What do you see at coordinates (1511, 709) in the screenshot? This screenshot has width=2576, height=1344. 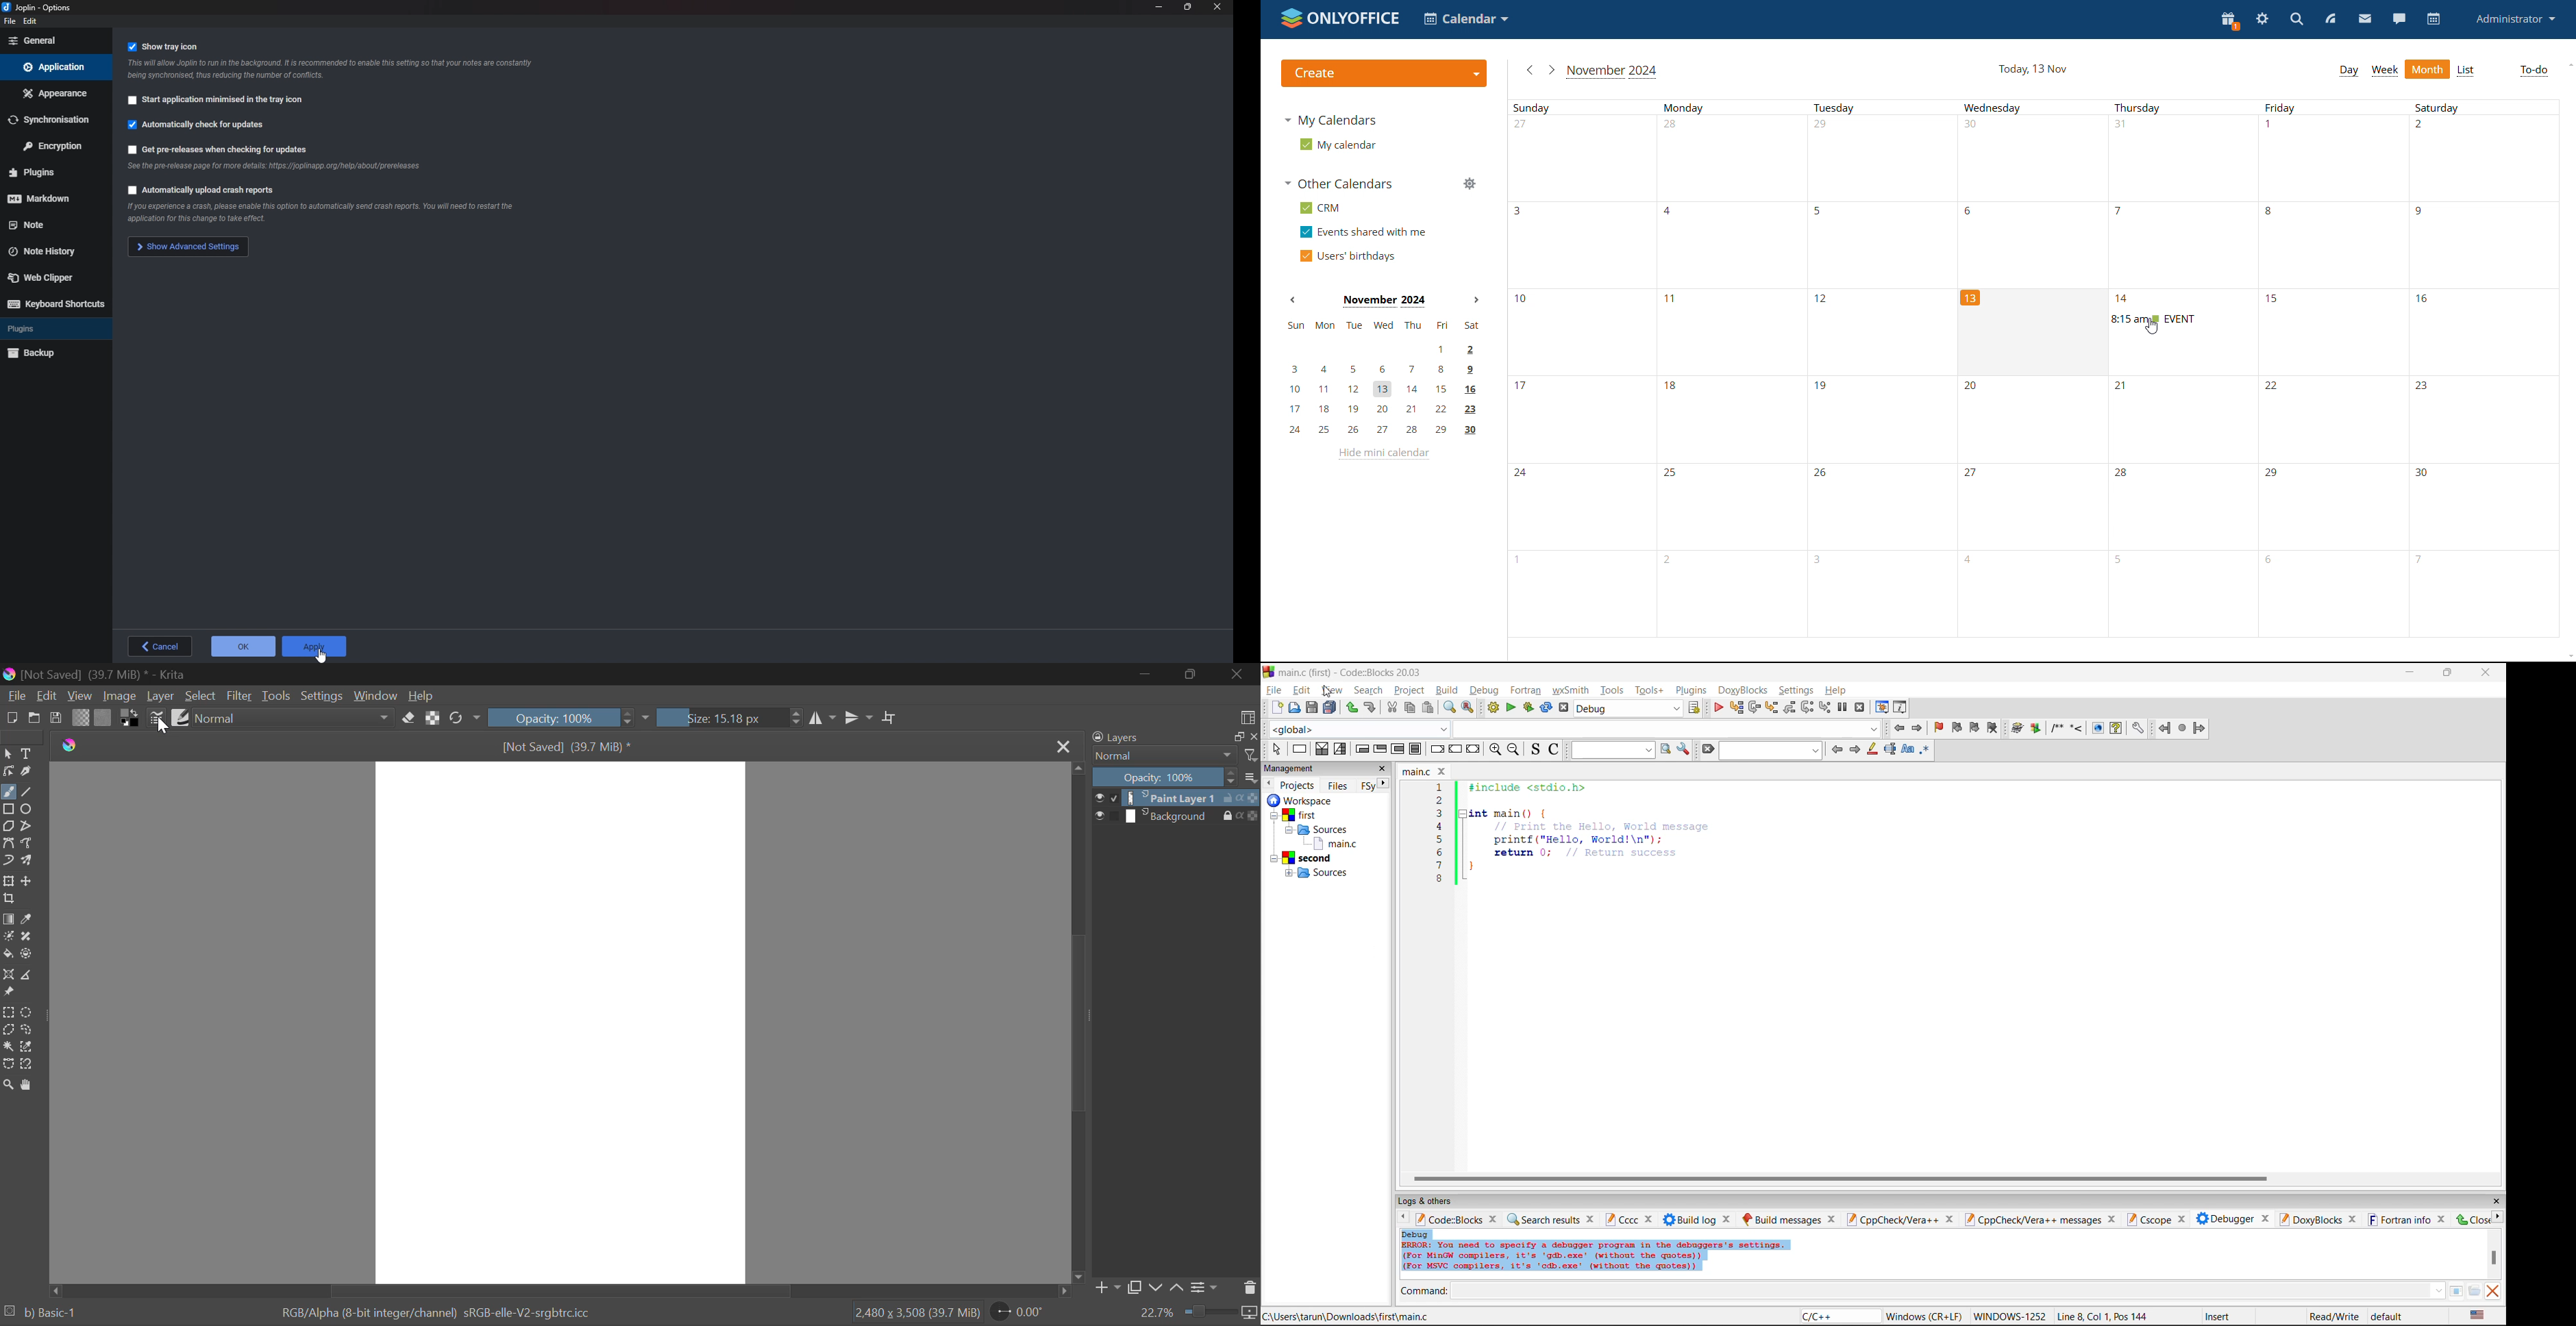 I see `run` at bounding box center [1511, 709].